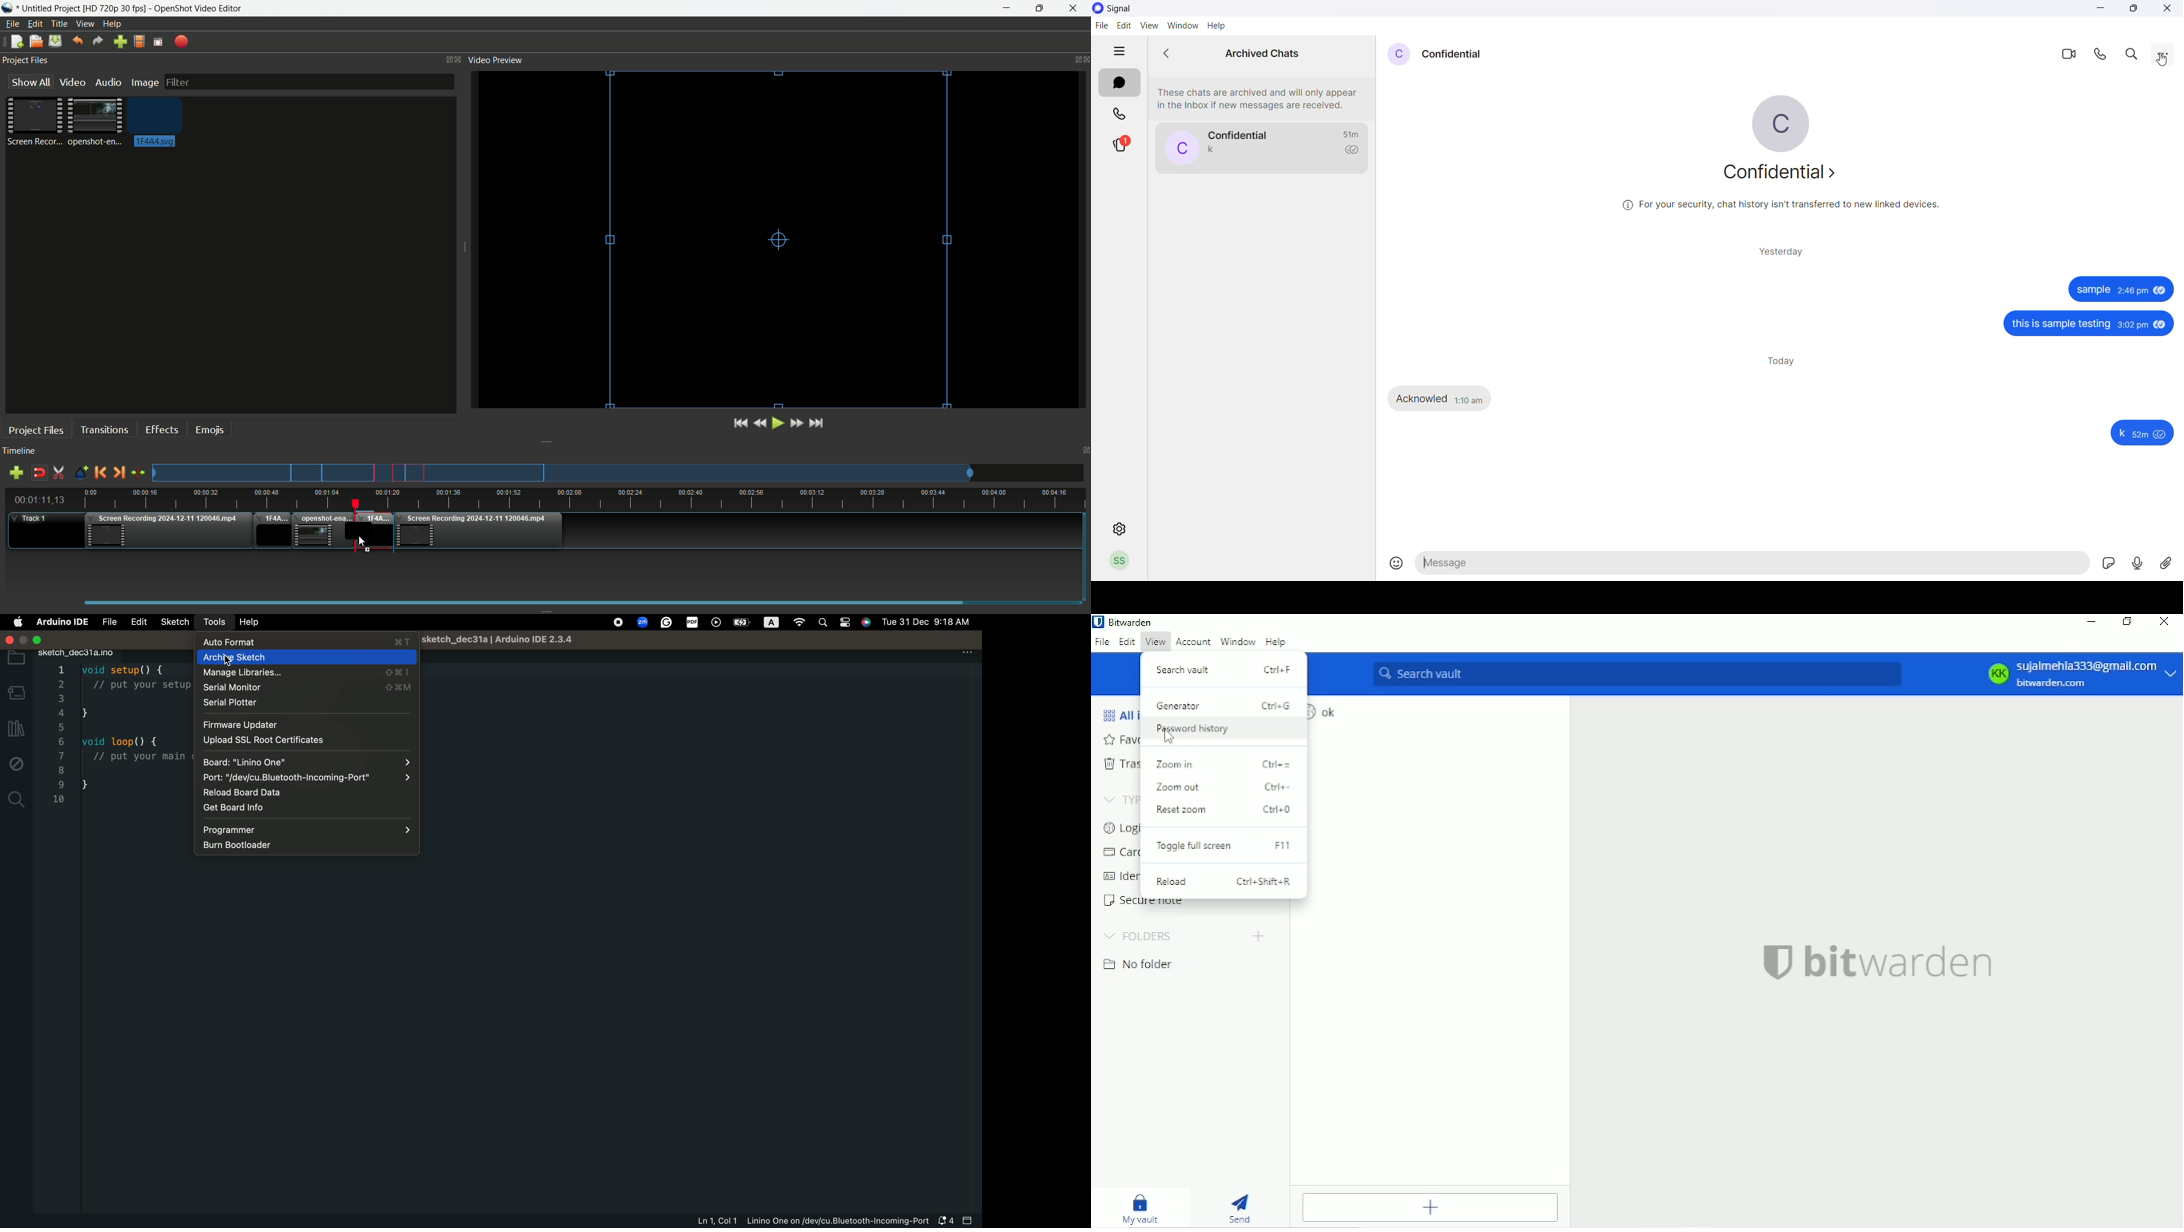 The height and width of the screenshot is (1232, 2184). Describe the element at coordinates (1136, 965) in the screenshot. I see `No folder` at that location.